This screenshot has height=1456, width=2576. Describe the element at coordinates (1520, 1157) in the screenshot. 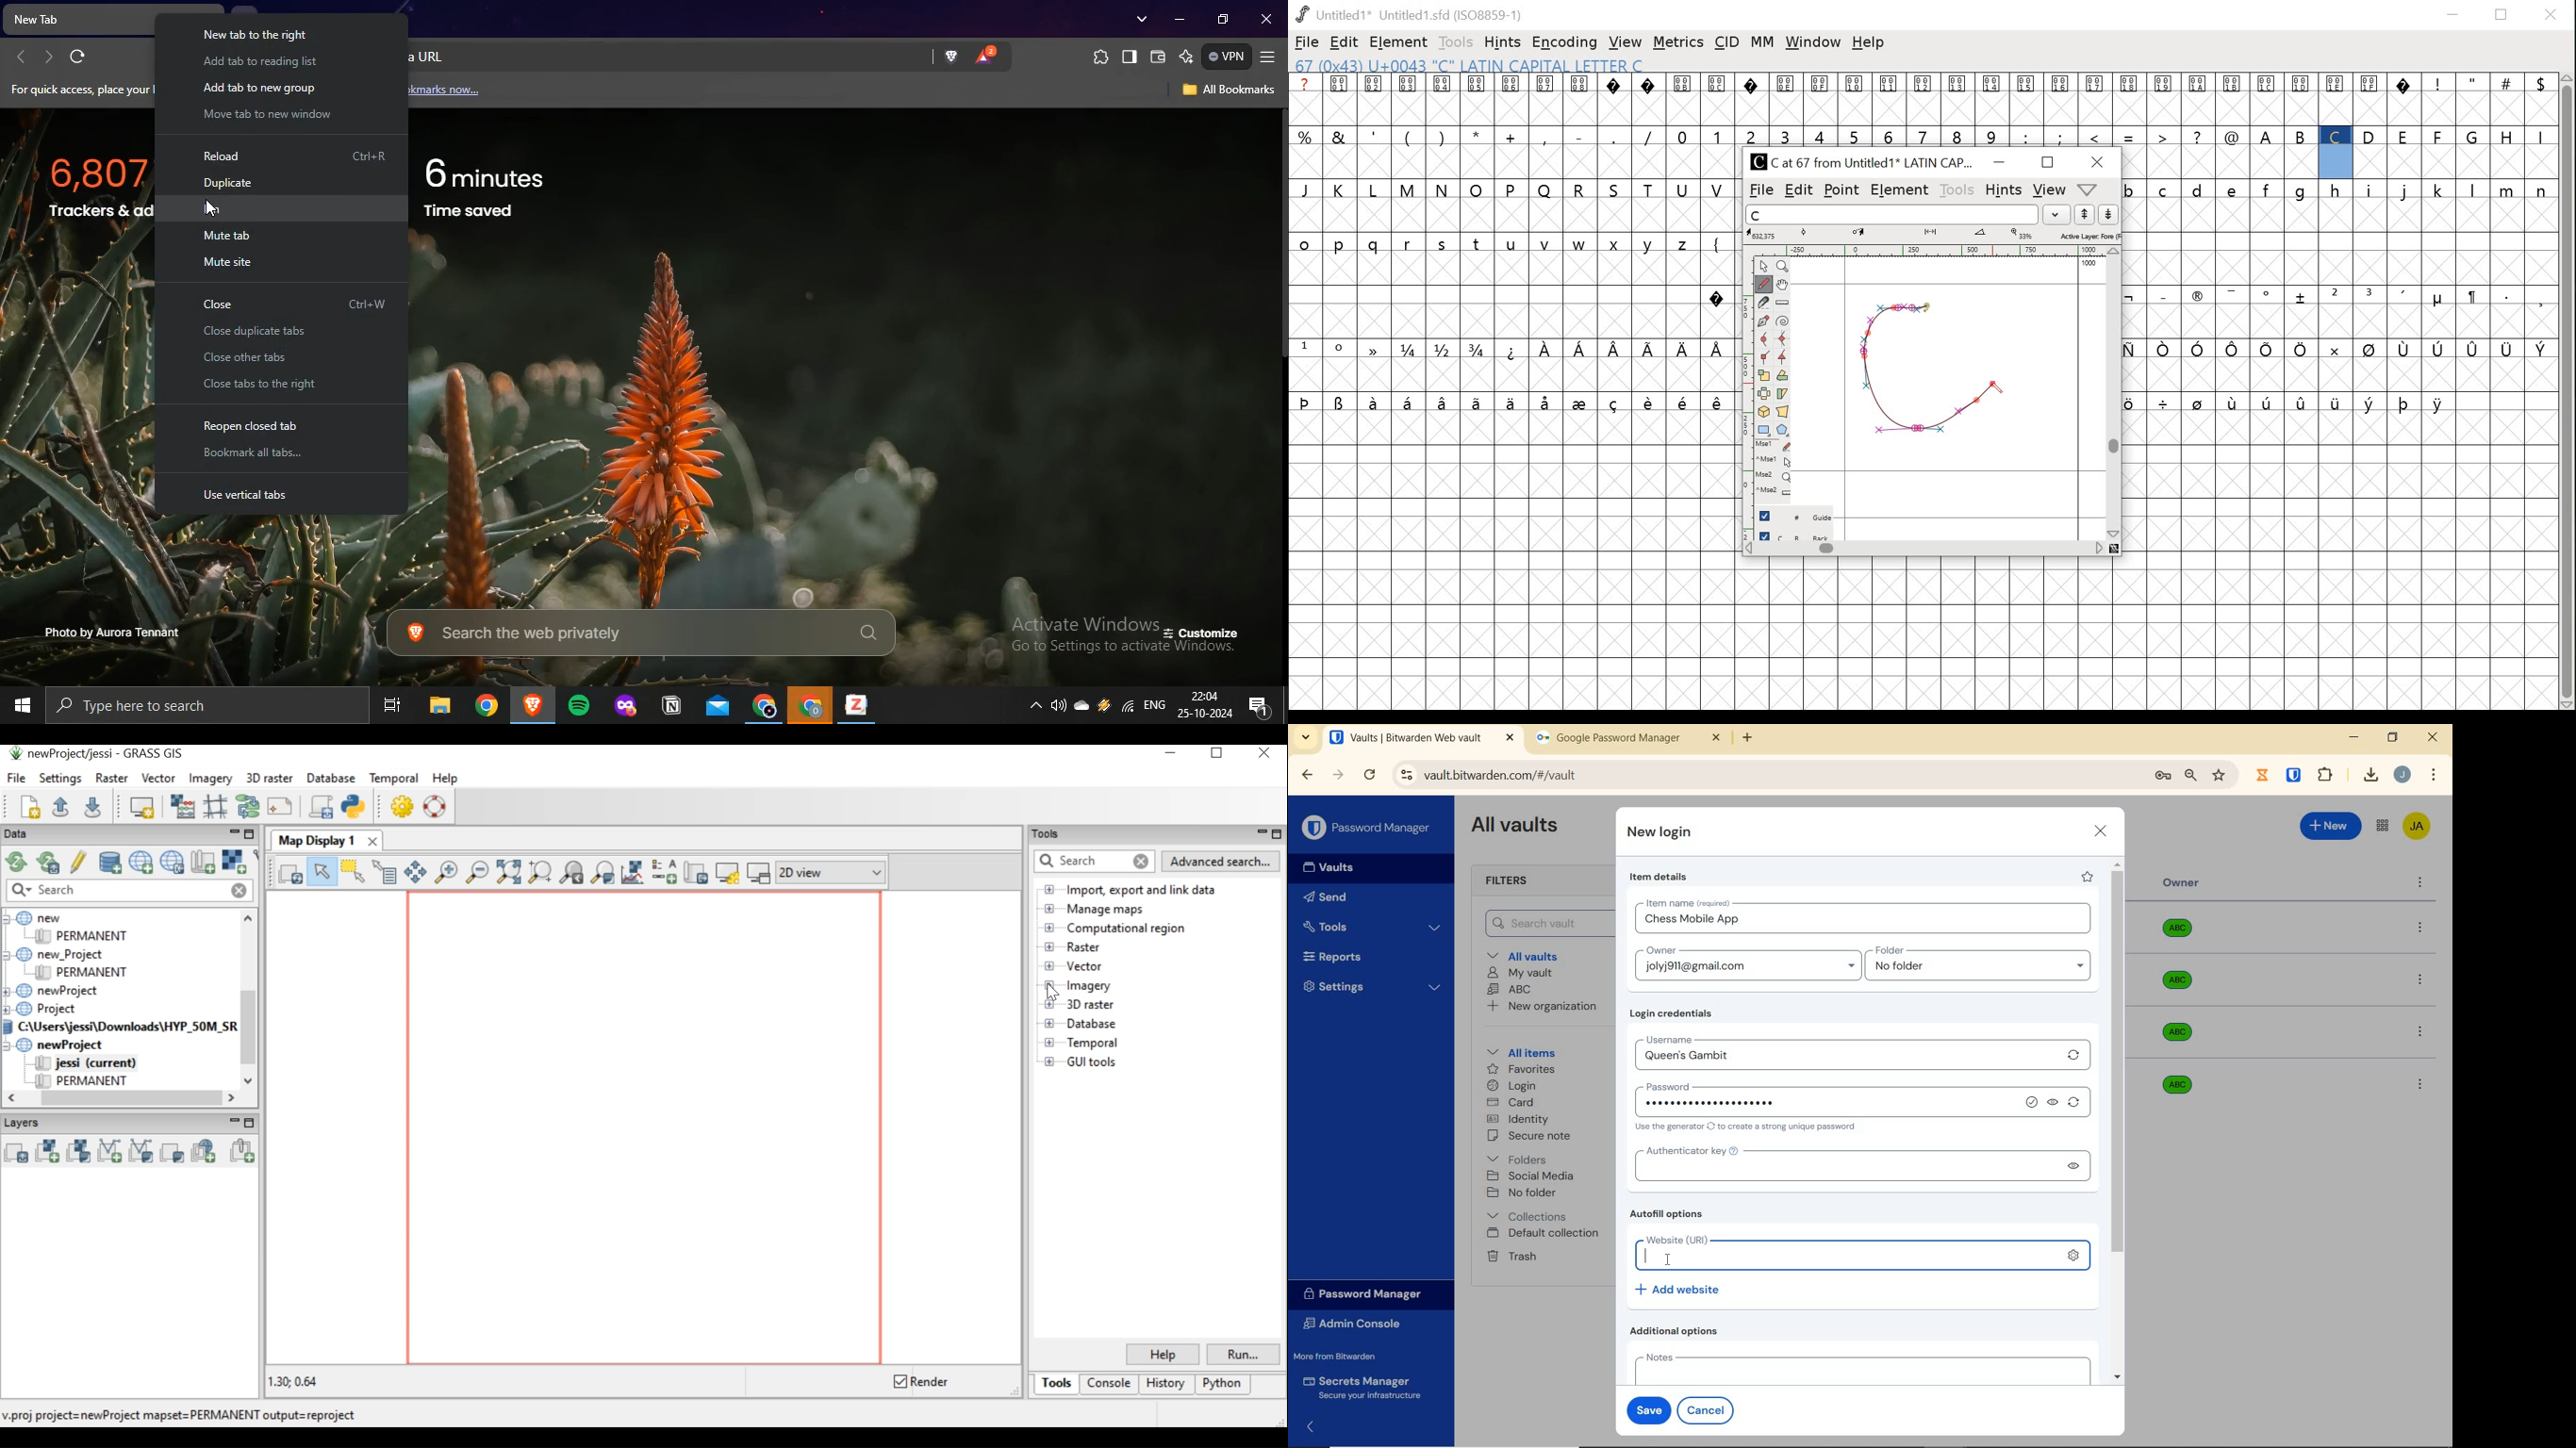

I see `Folders` at that location.